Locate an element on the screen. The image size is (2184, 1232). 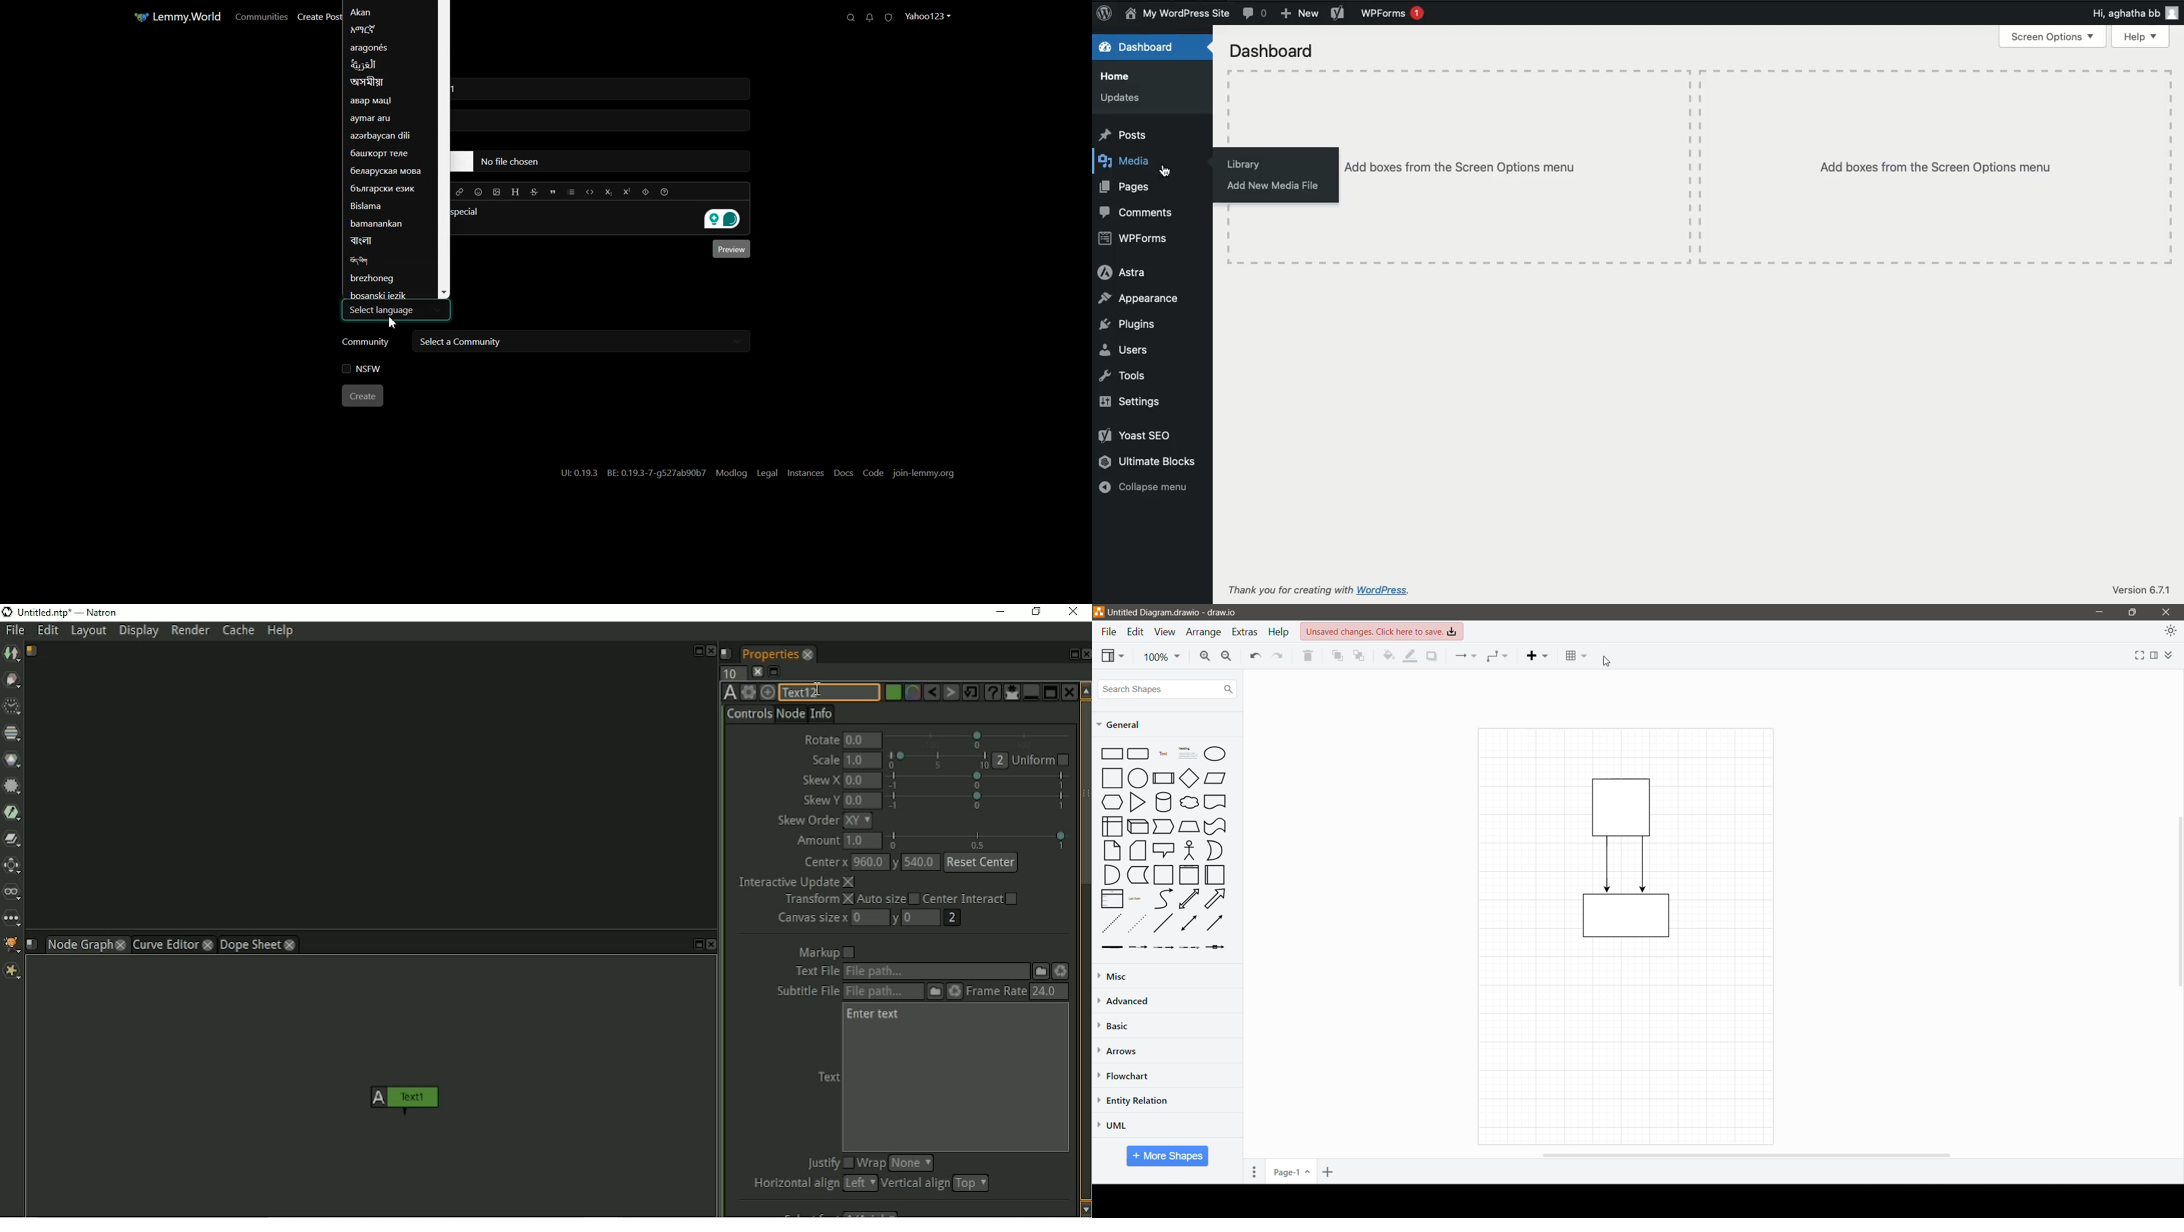
Pages is located at coordinates (1128, 188).